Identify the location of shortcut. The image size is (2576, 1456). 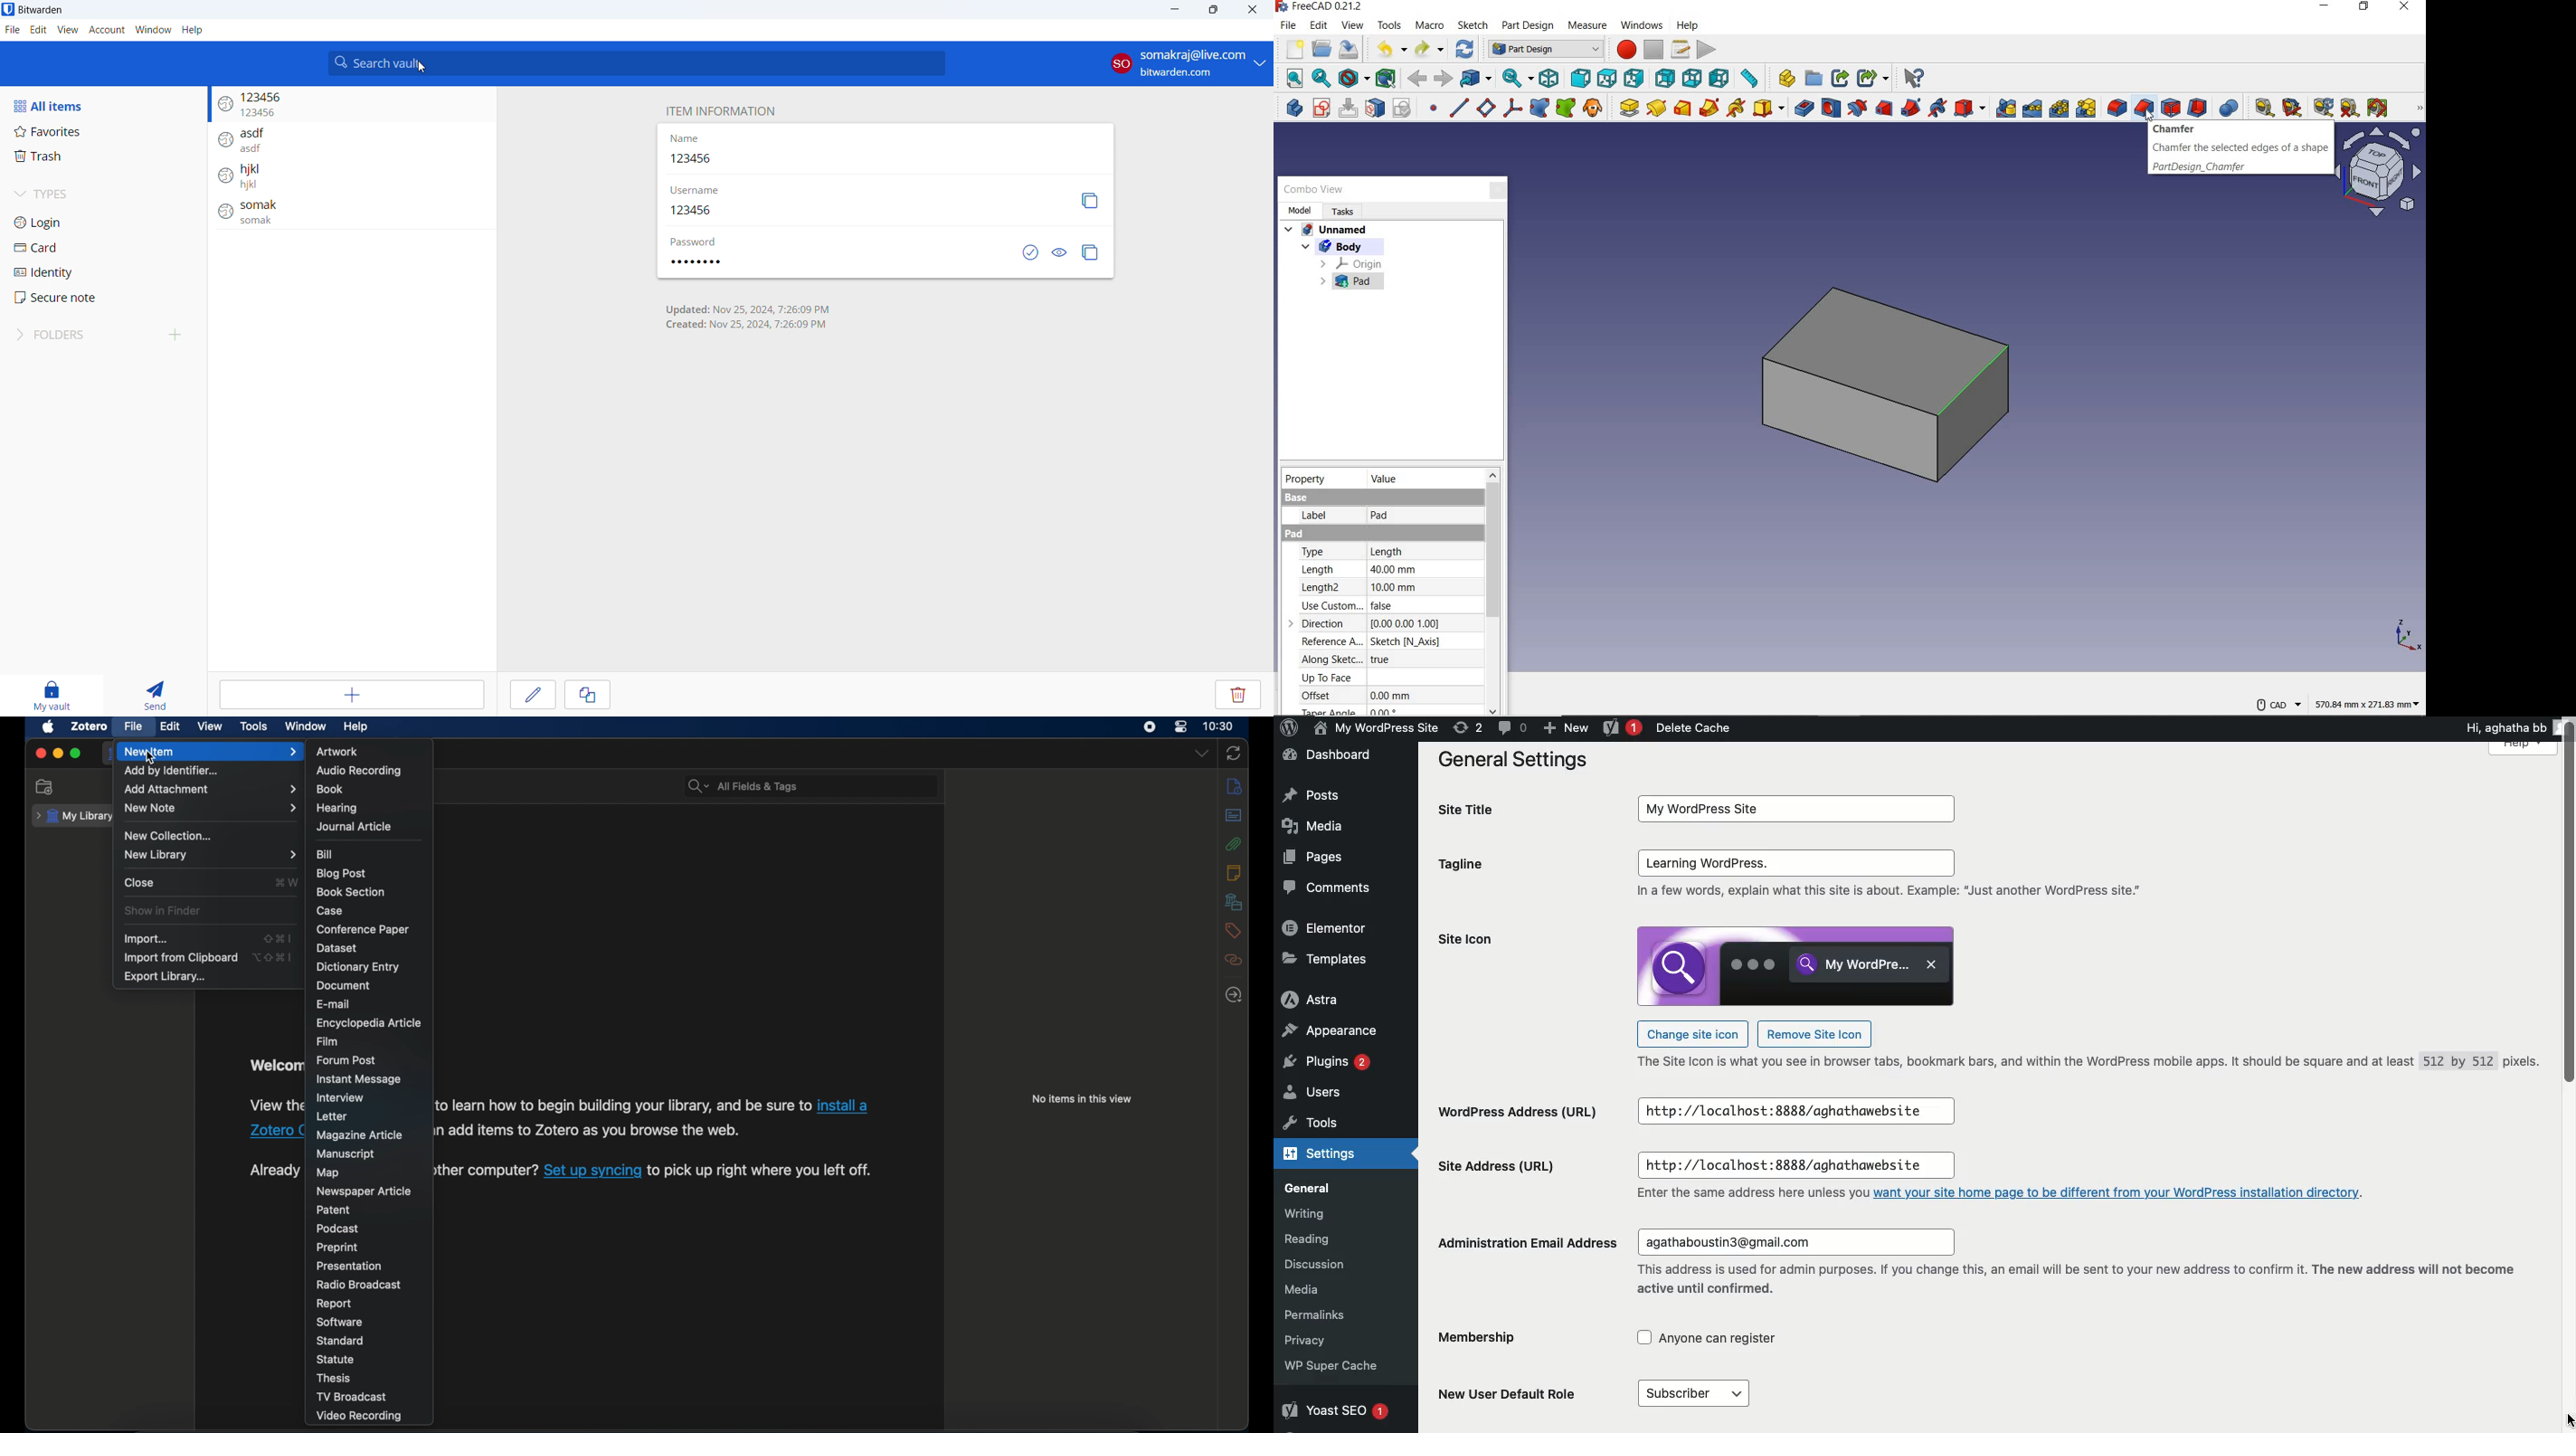
(273, 957).